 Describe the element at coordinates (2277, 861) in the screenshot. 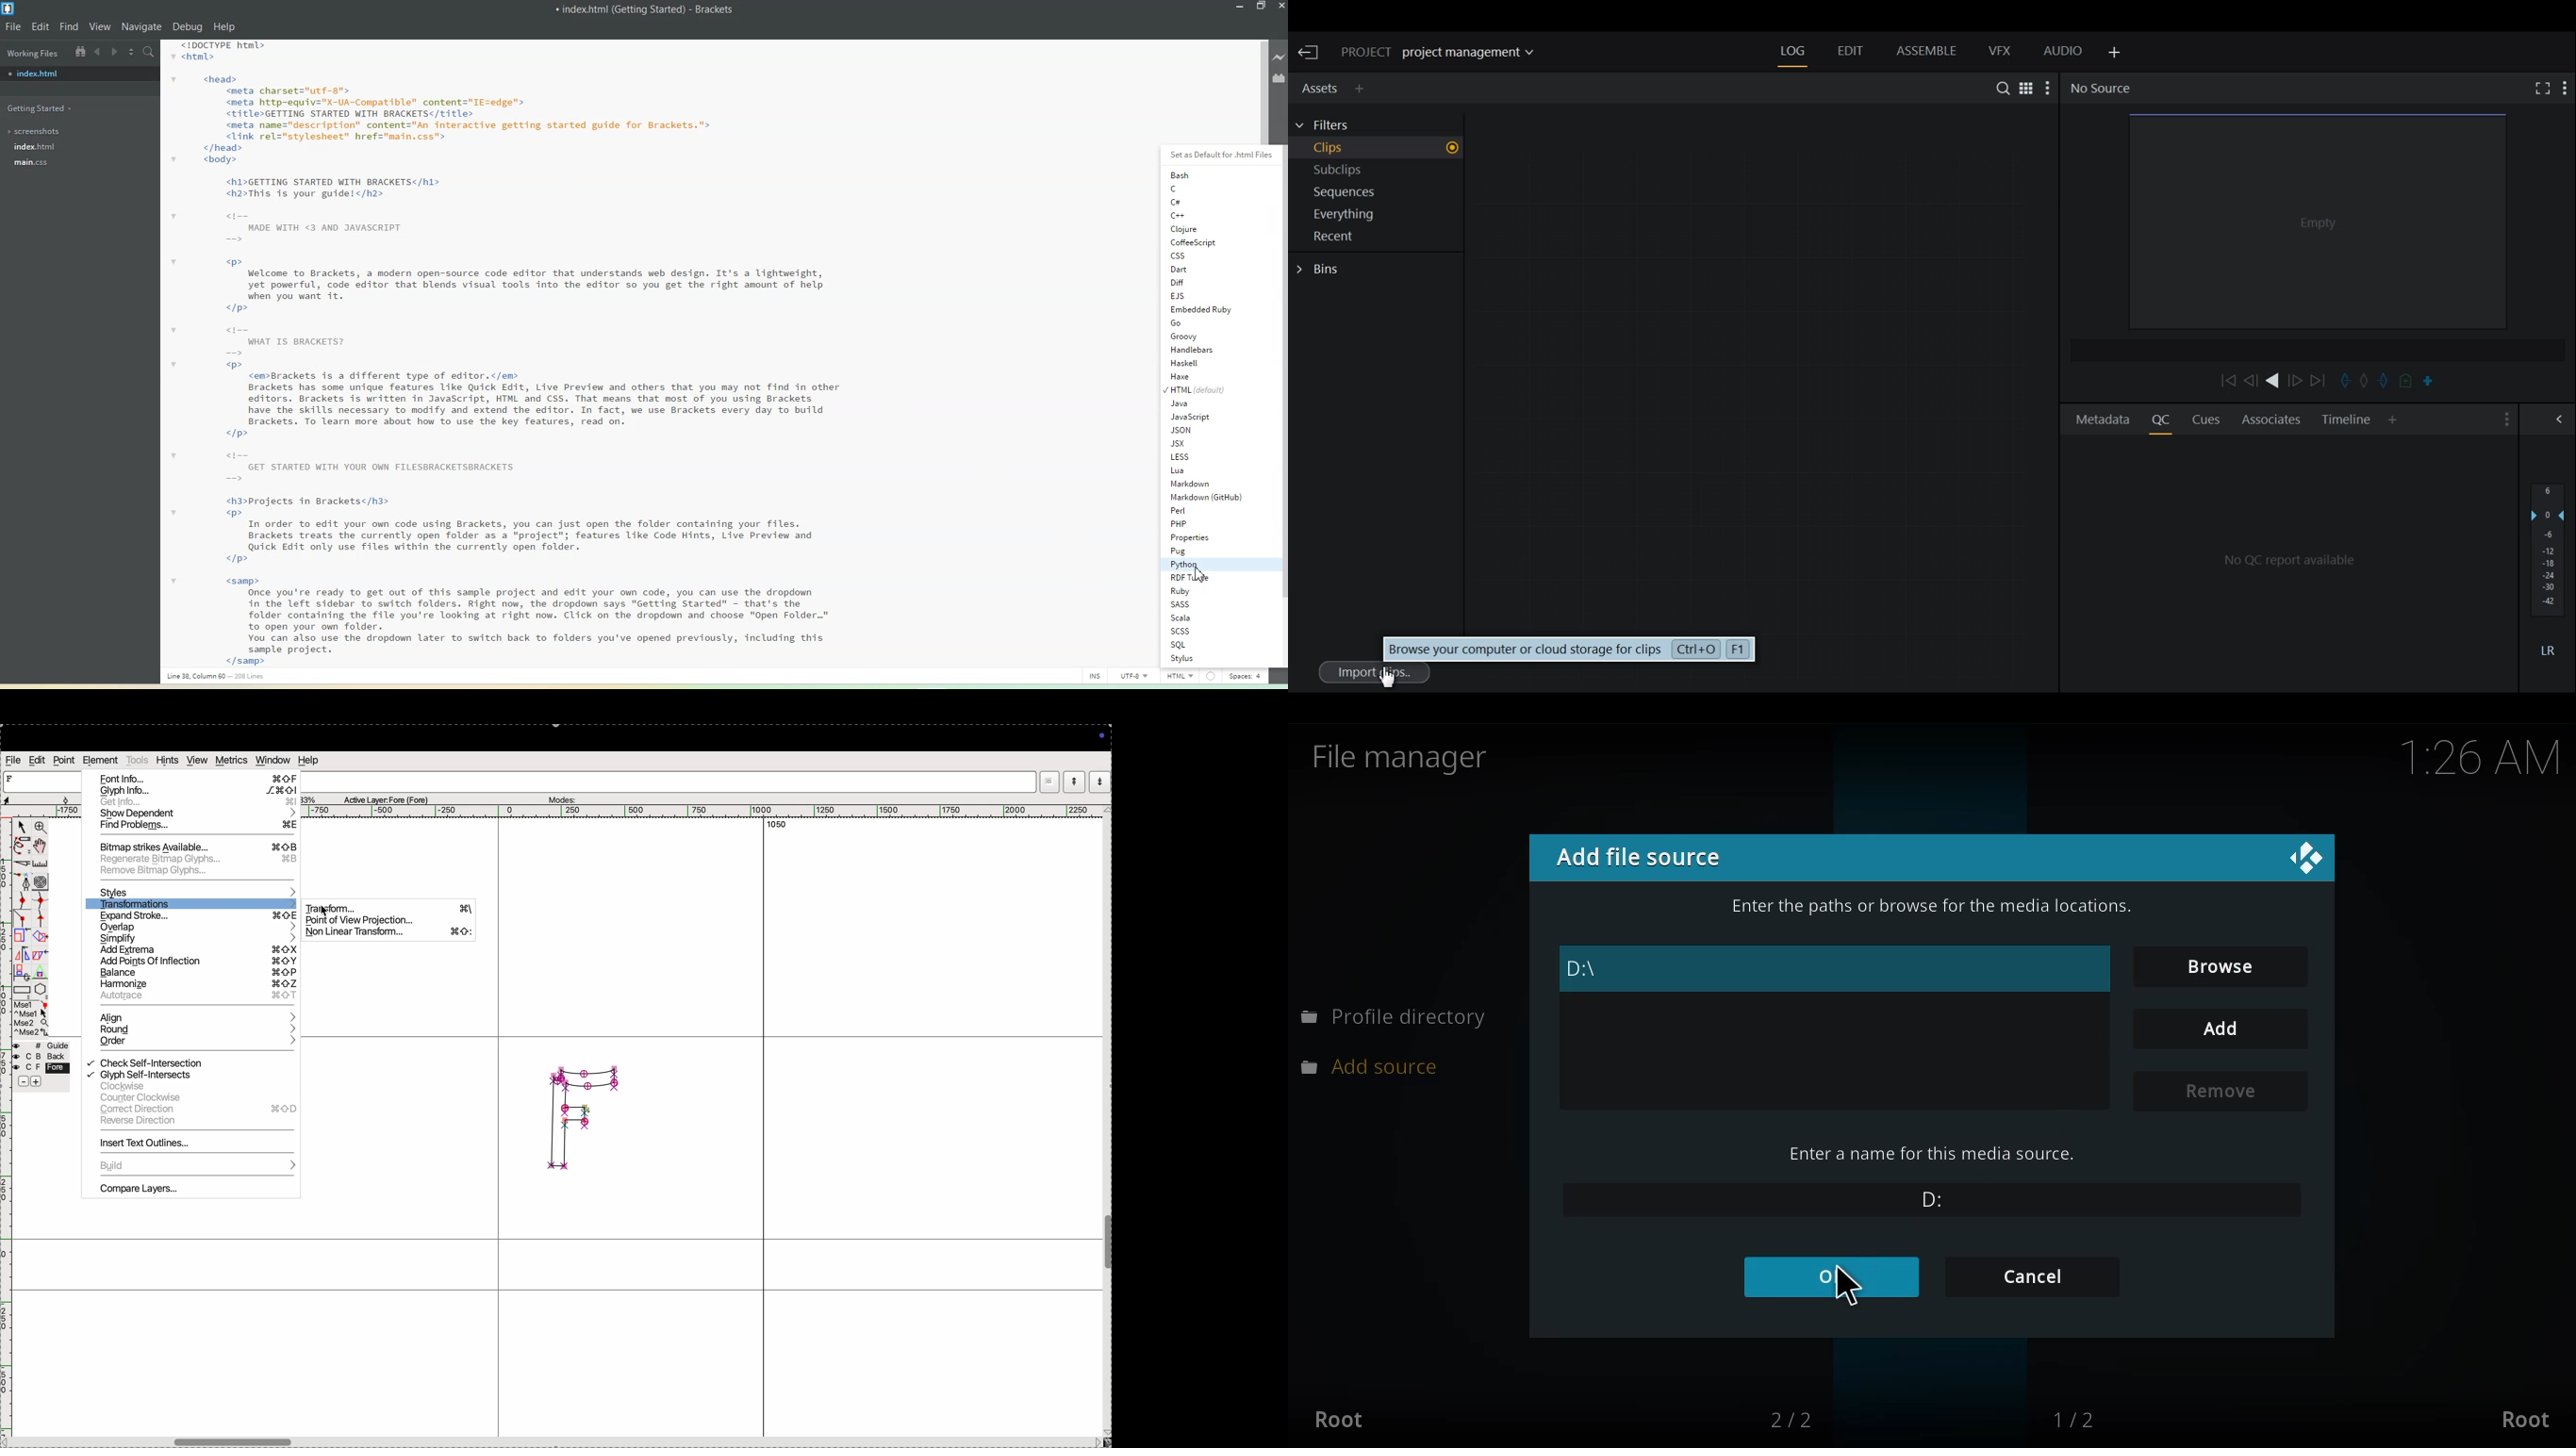

I see `close` at that location.